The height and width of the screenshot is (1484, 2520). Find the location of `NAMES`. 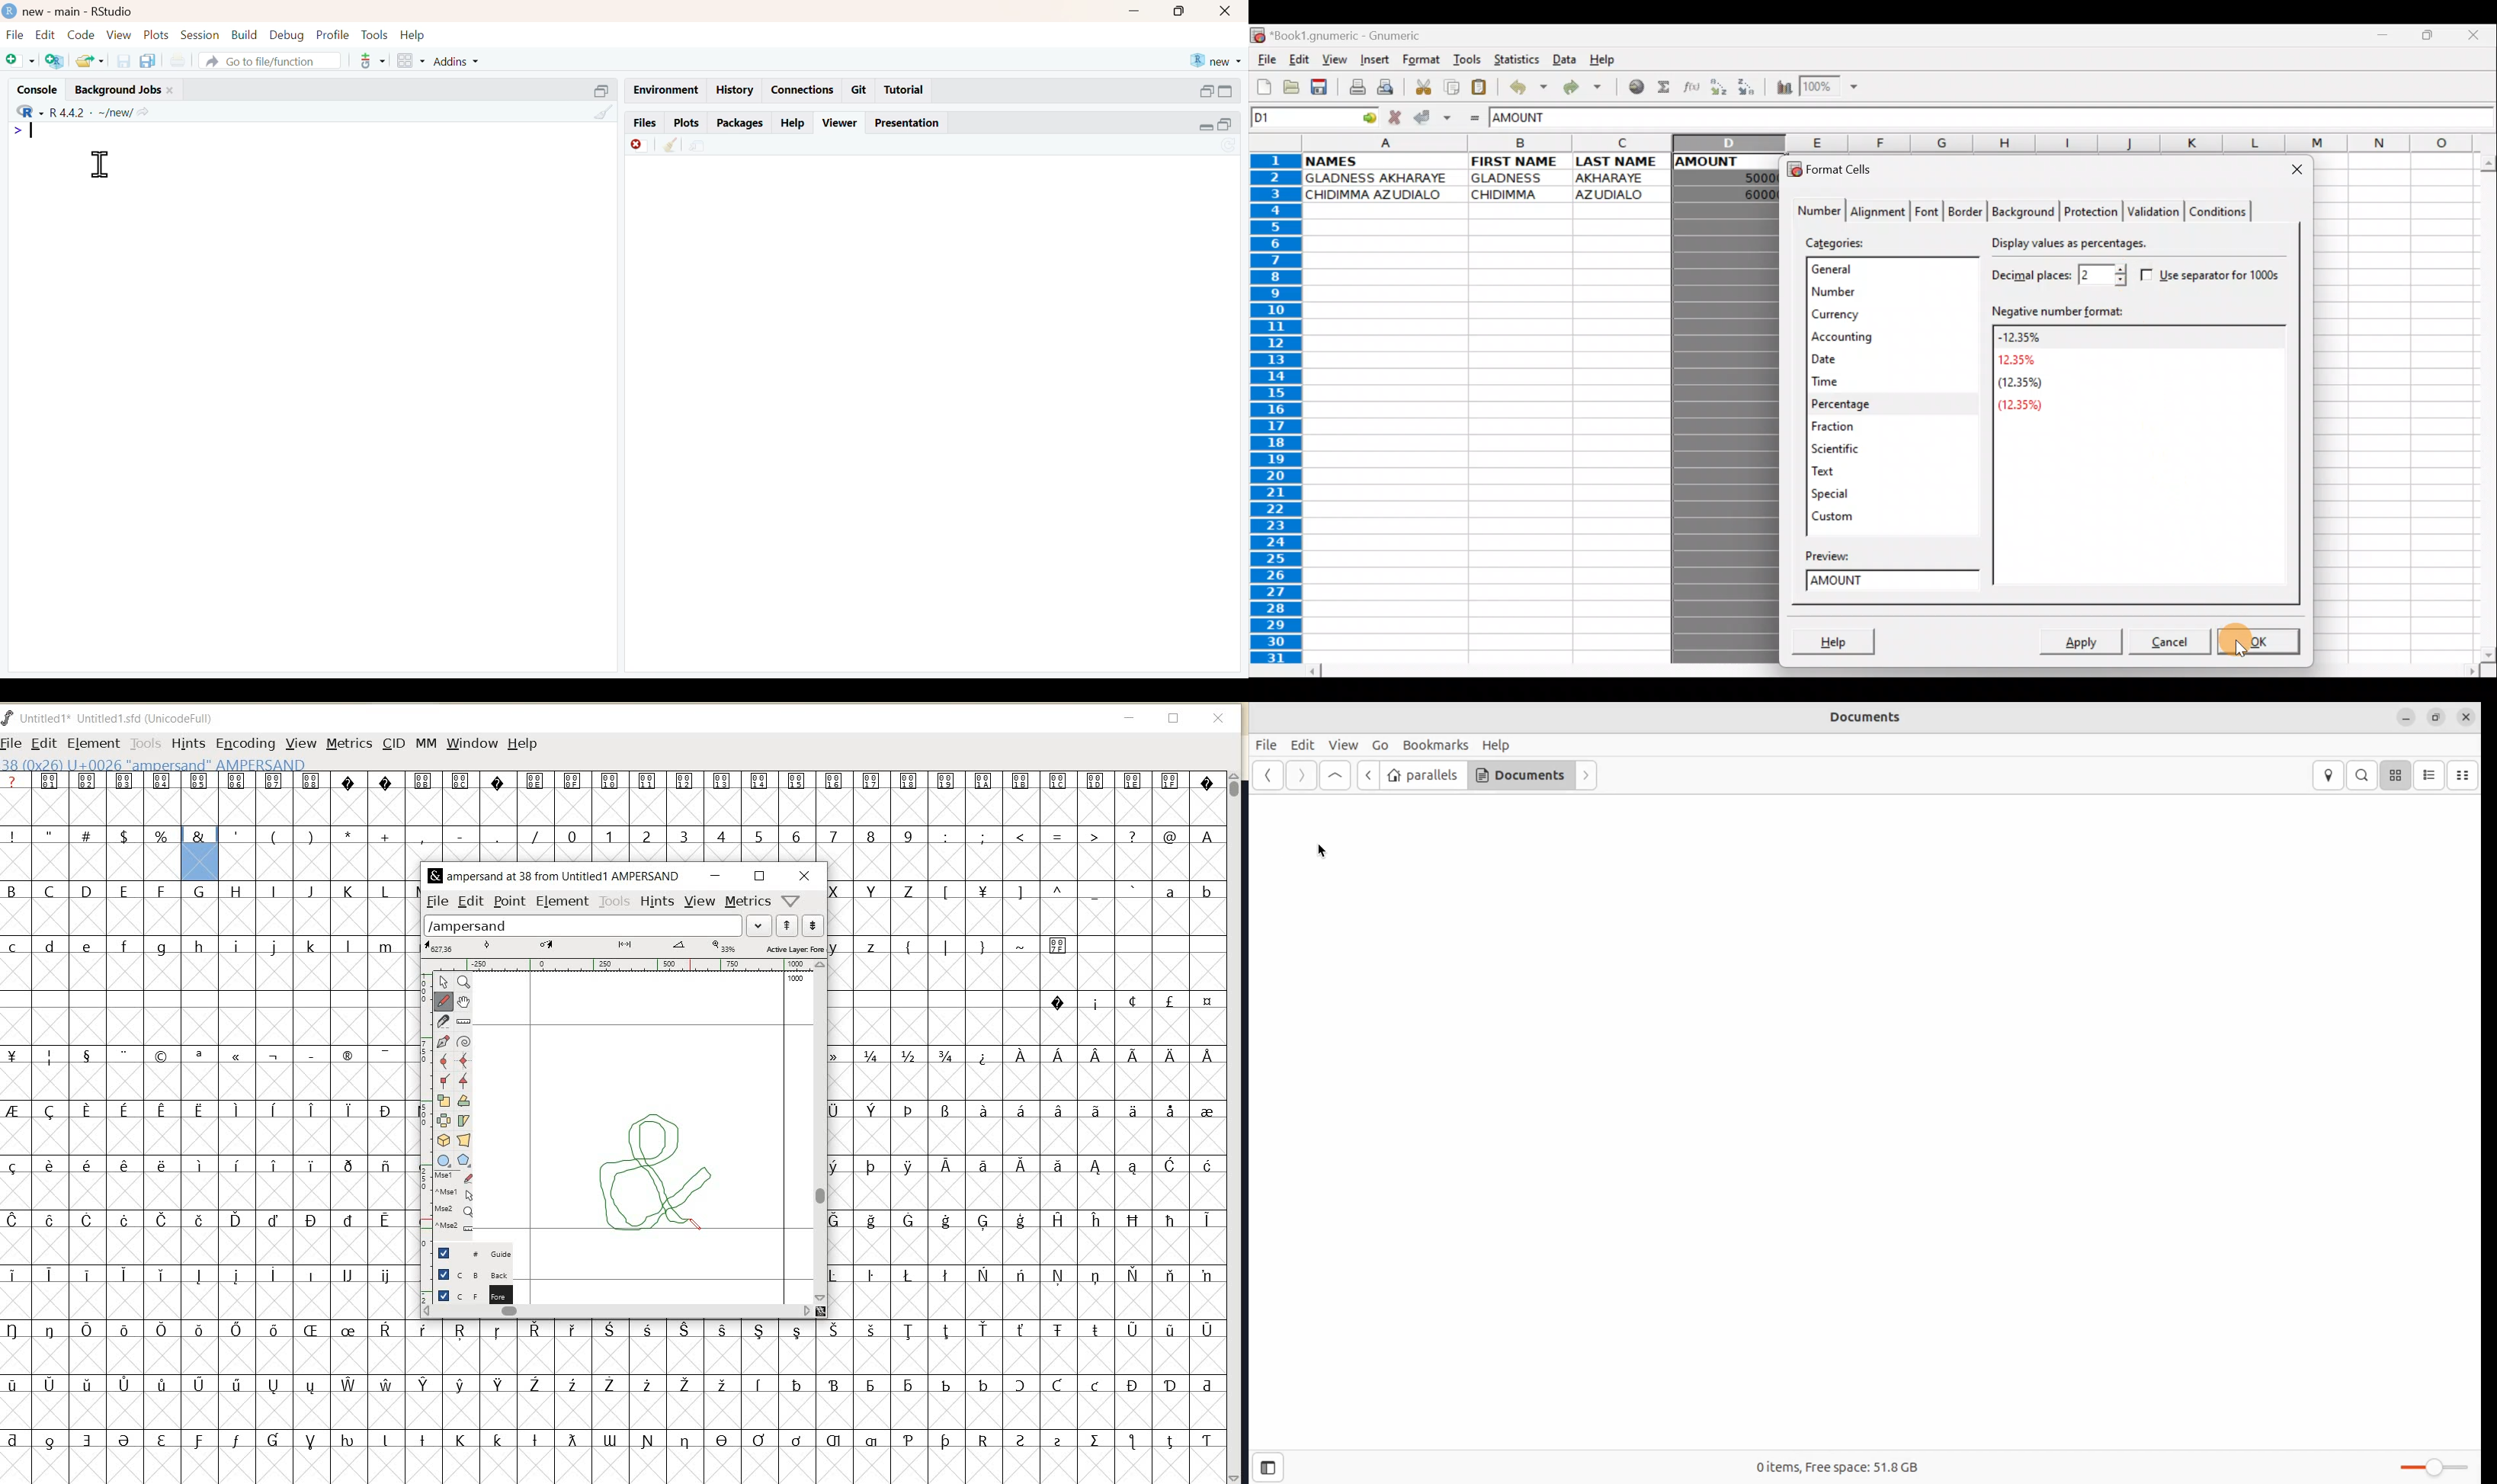

NAMES is located at coordinates (1351, 161).